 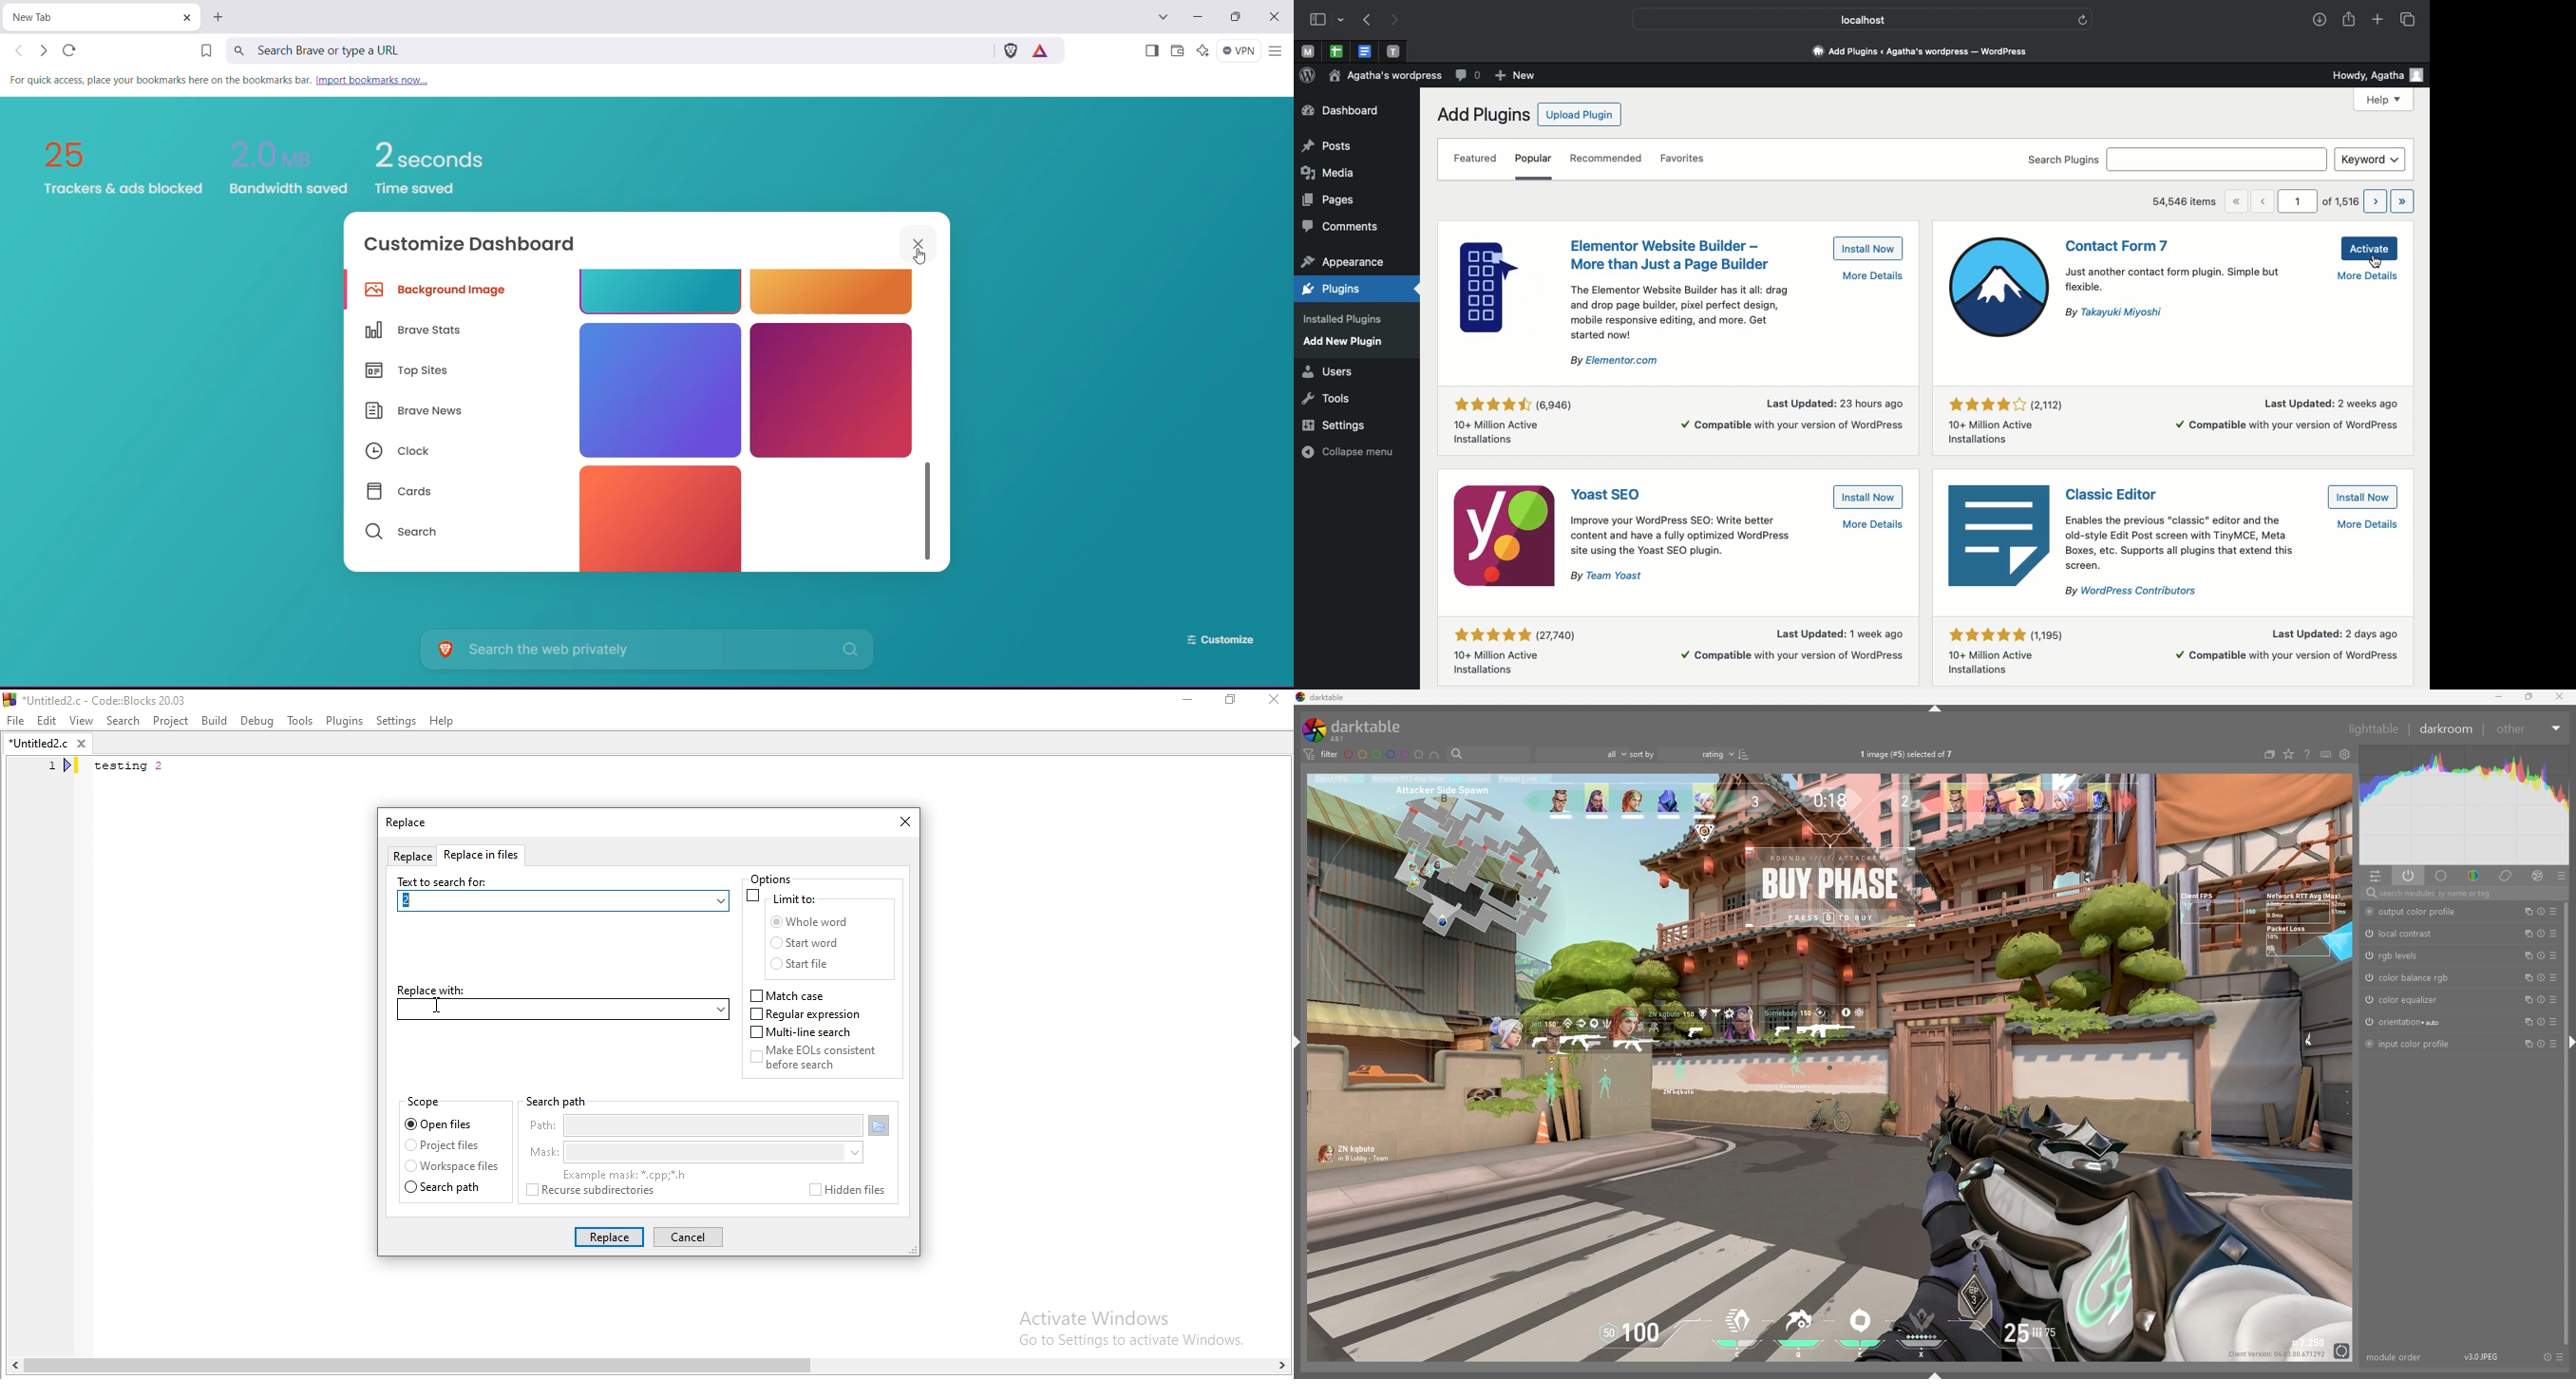 I want to click on Elementor website builder, so click(x=1670, y=255).